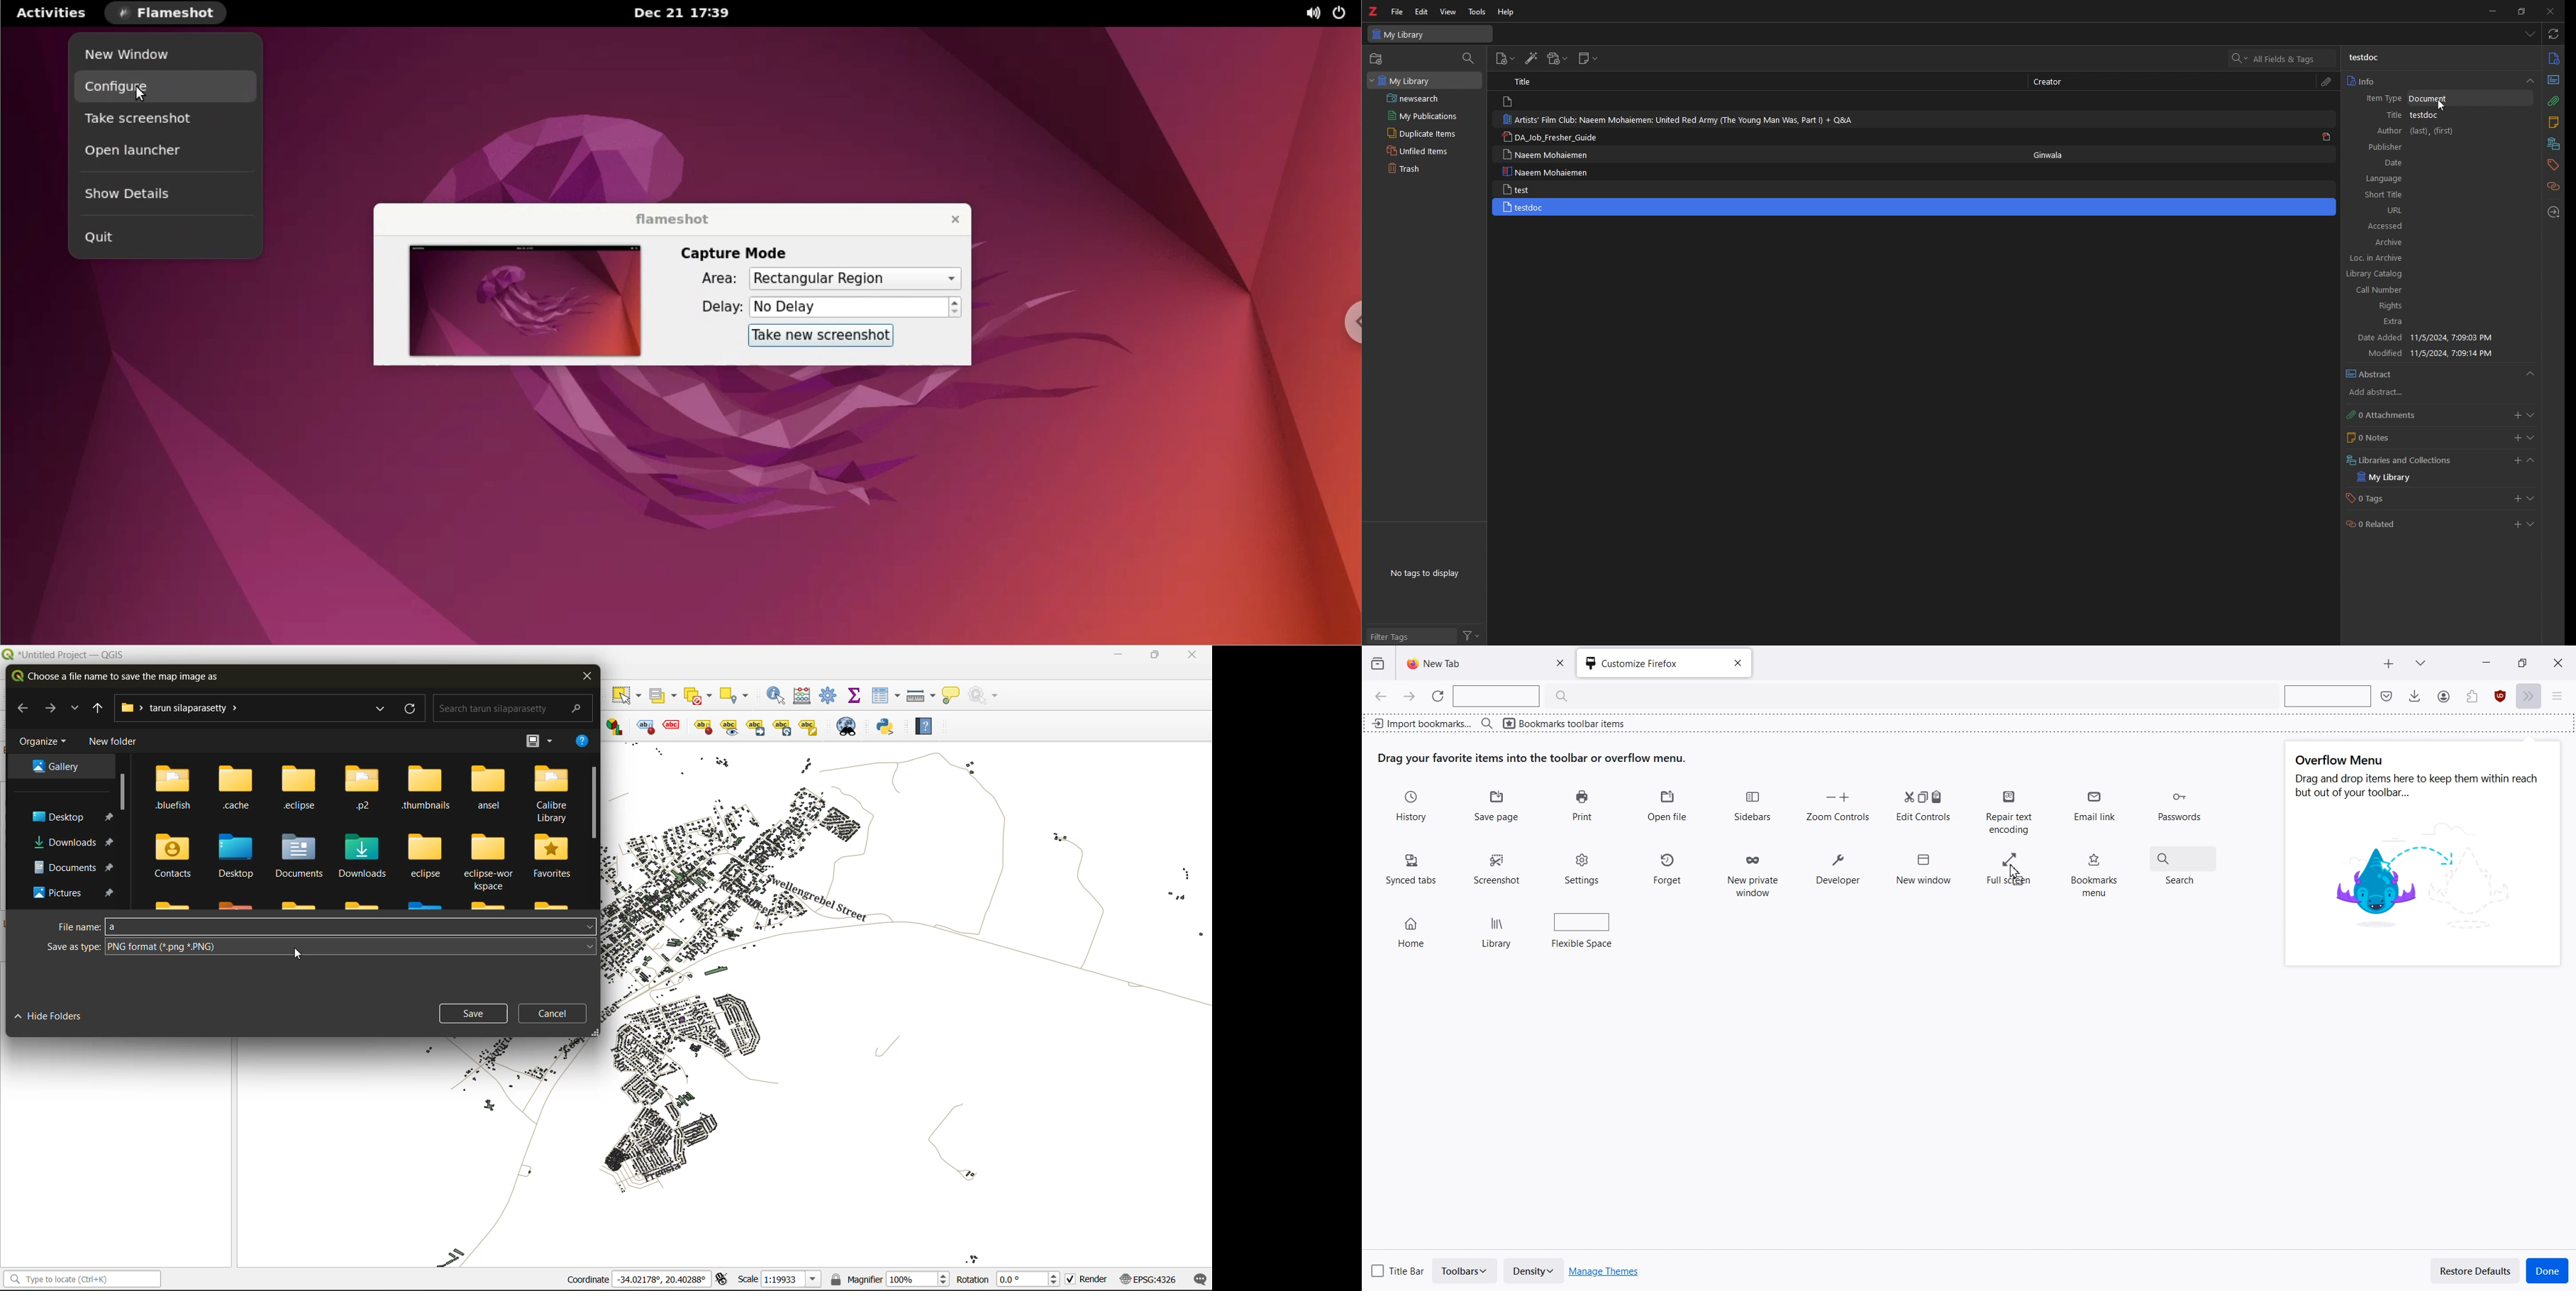 This screenshot has height=1316, width=2576. I want to click on Library catalog, so click(2435, 274).